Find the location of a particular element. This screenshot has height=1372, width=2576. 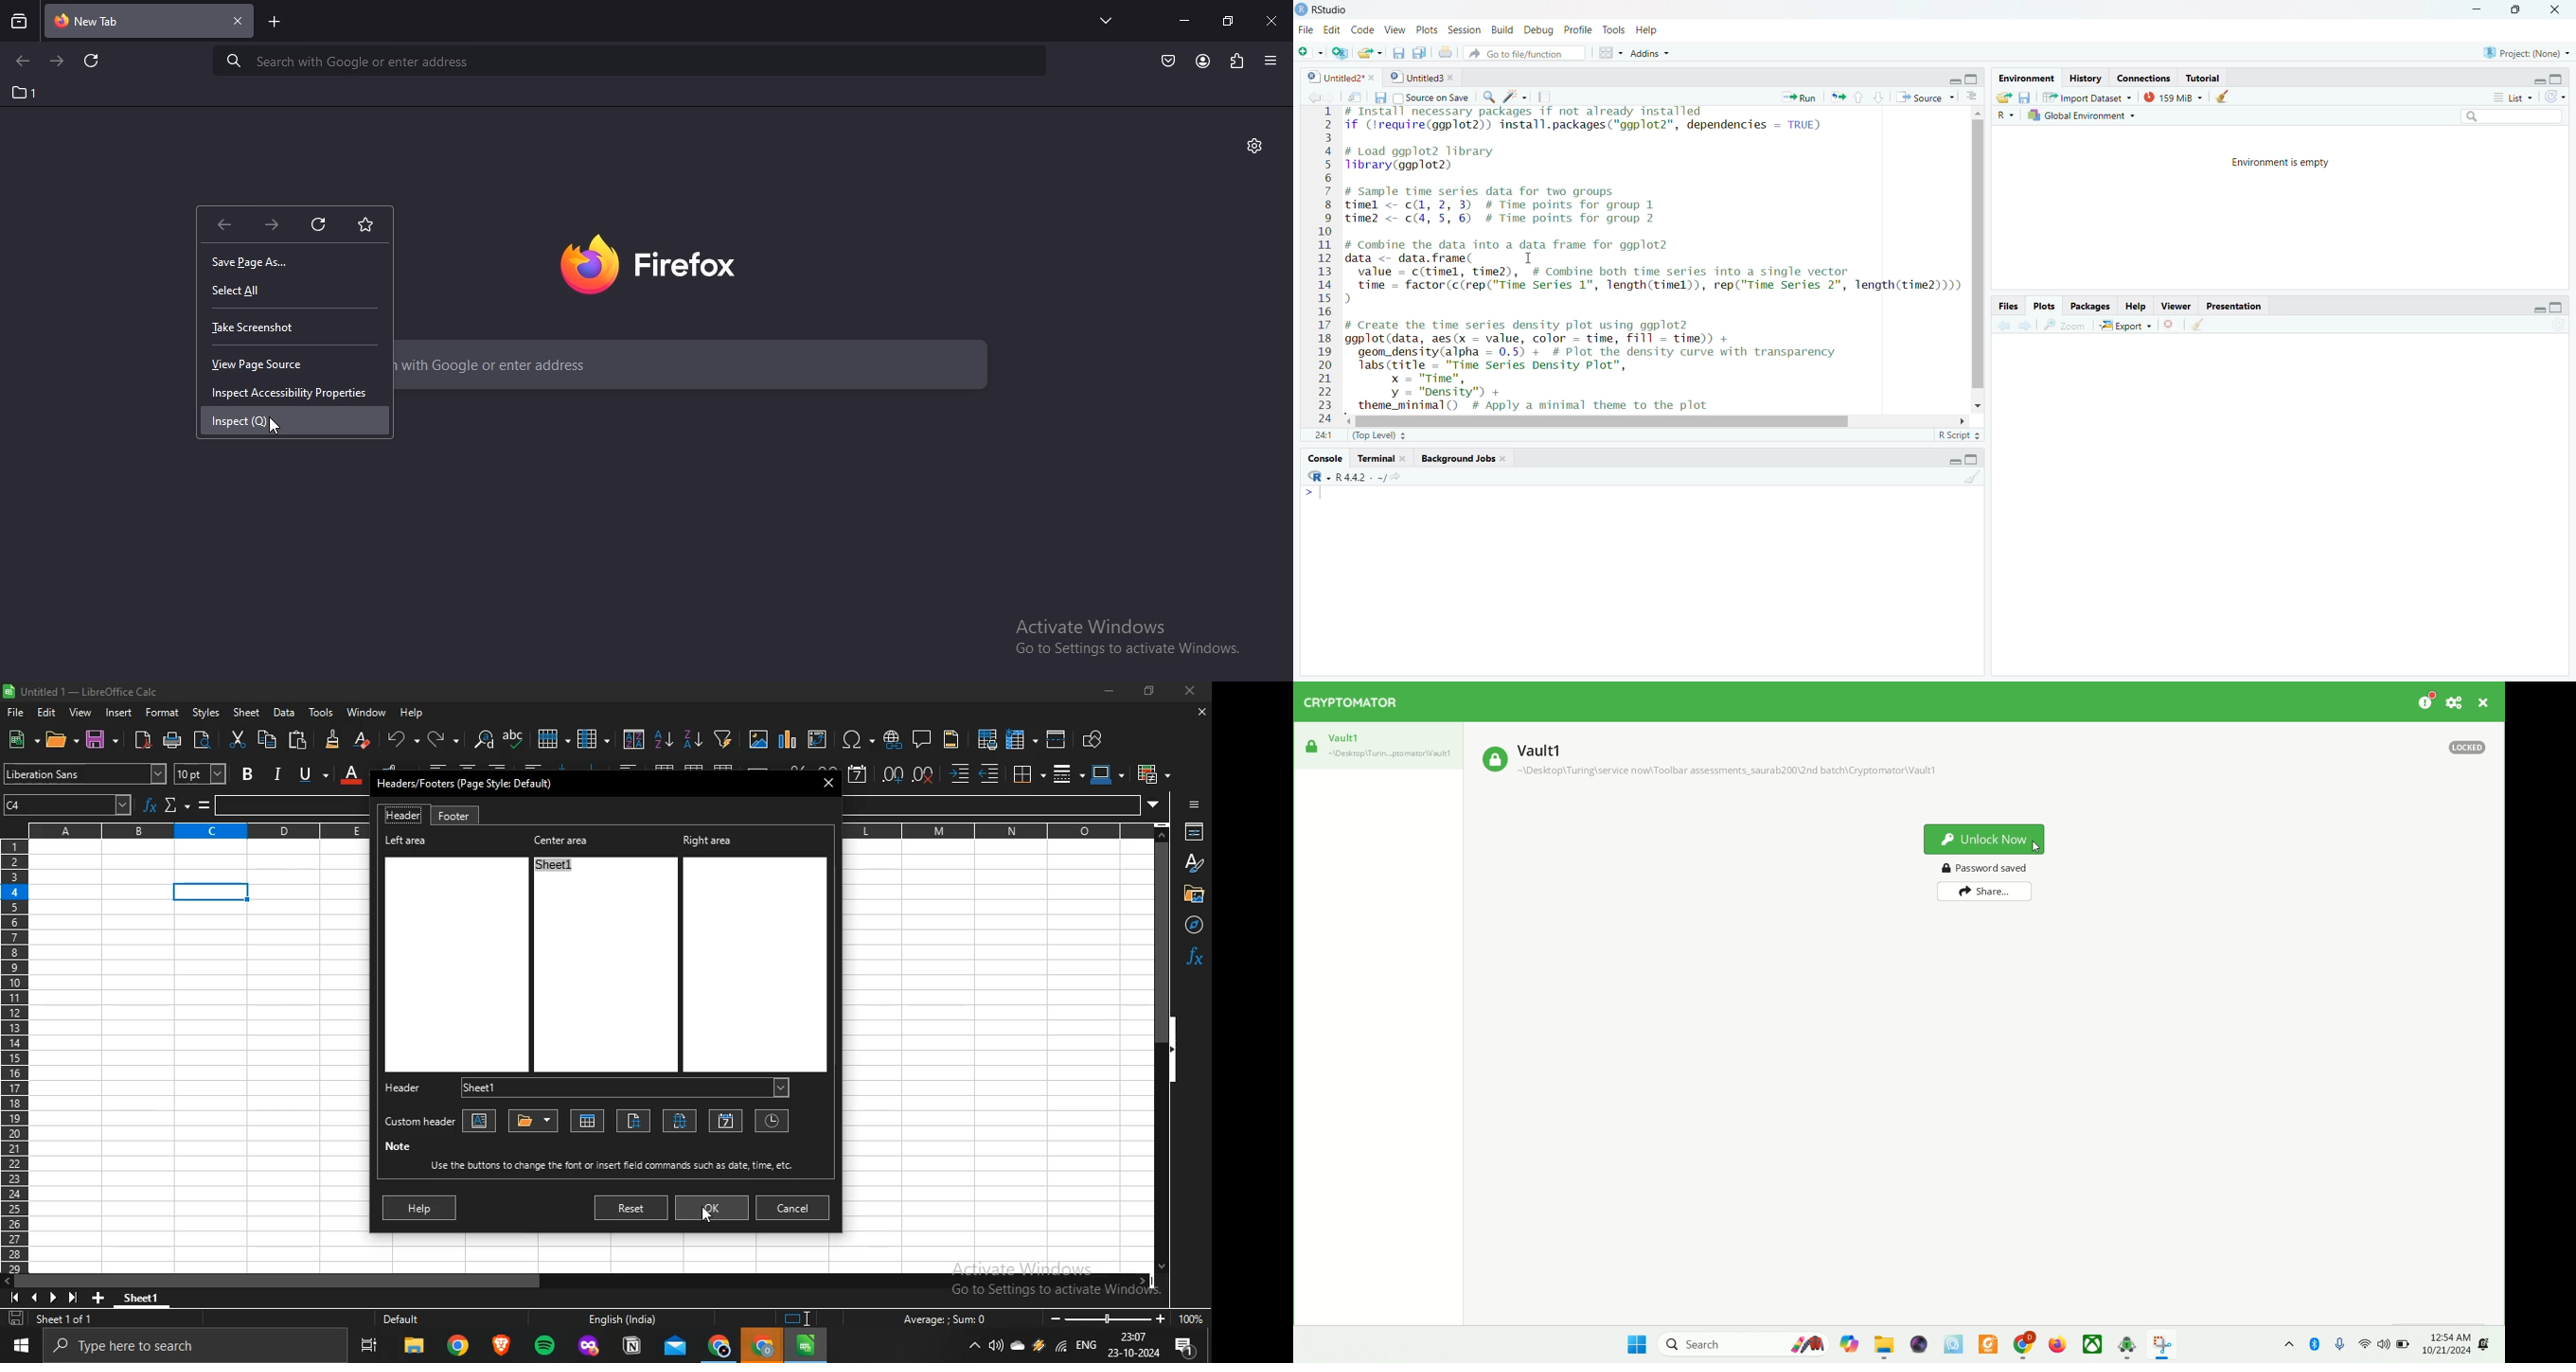

Workspace panes is located at coordinates (1609, 53).